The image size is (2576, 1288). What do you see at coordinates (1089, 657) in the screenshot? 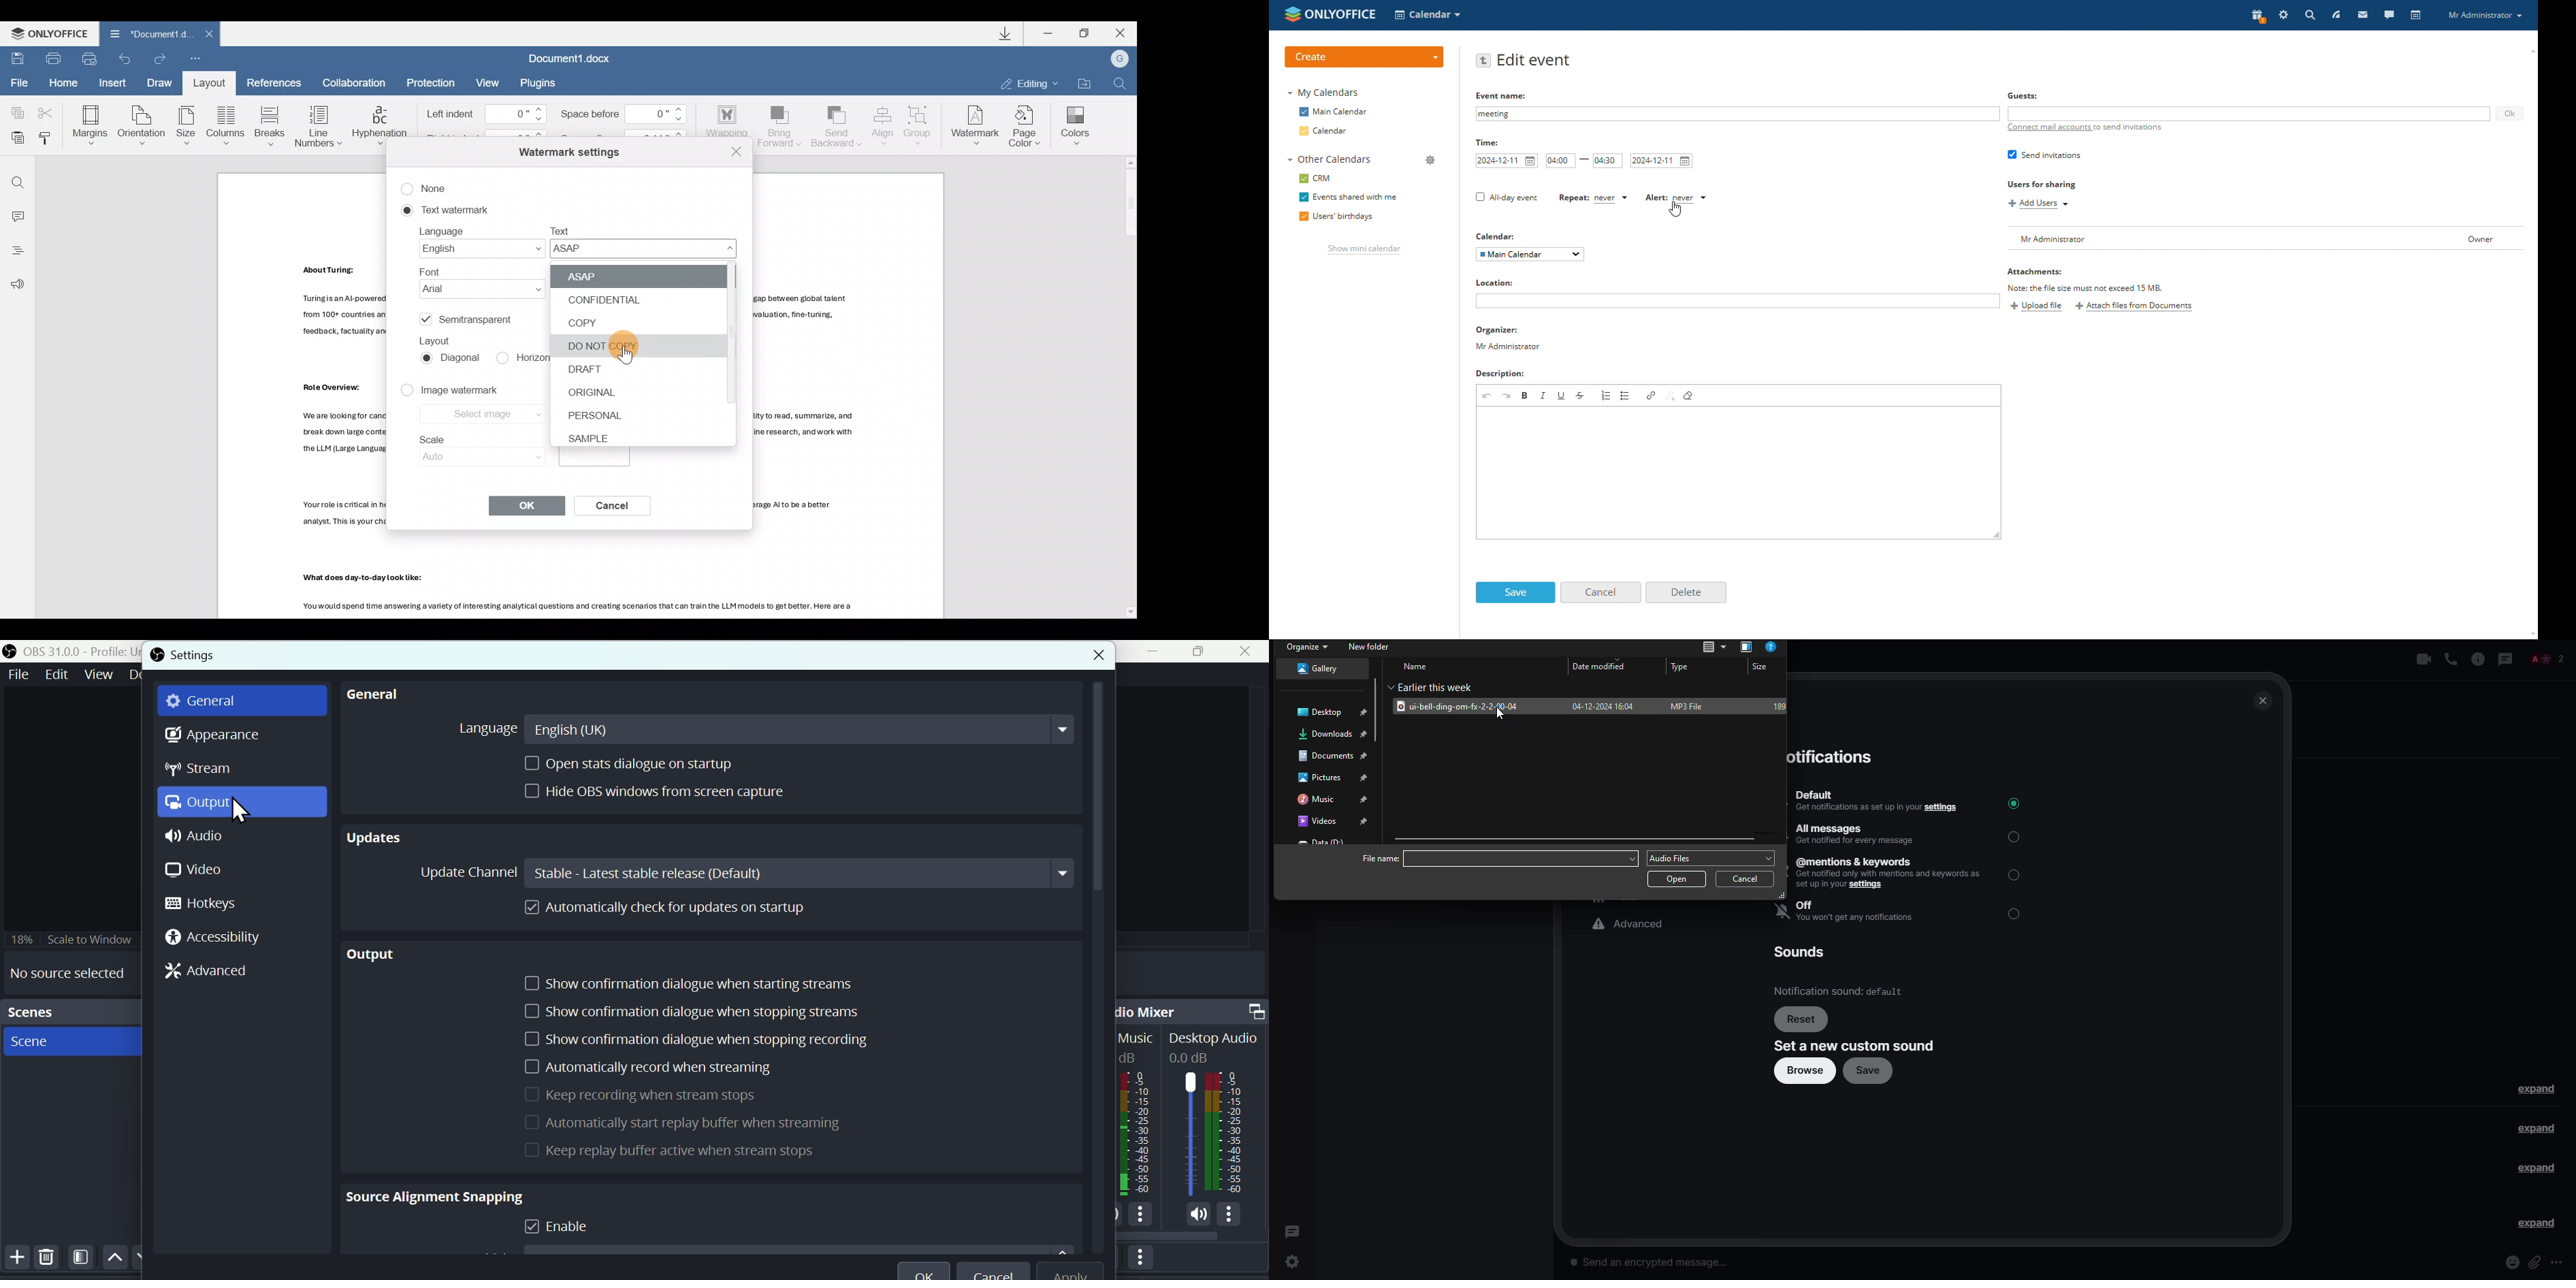
I see `close` at bounding box center [1089, 657].